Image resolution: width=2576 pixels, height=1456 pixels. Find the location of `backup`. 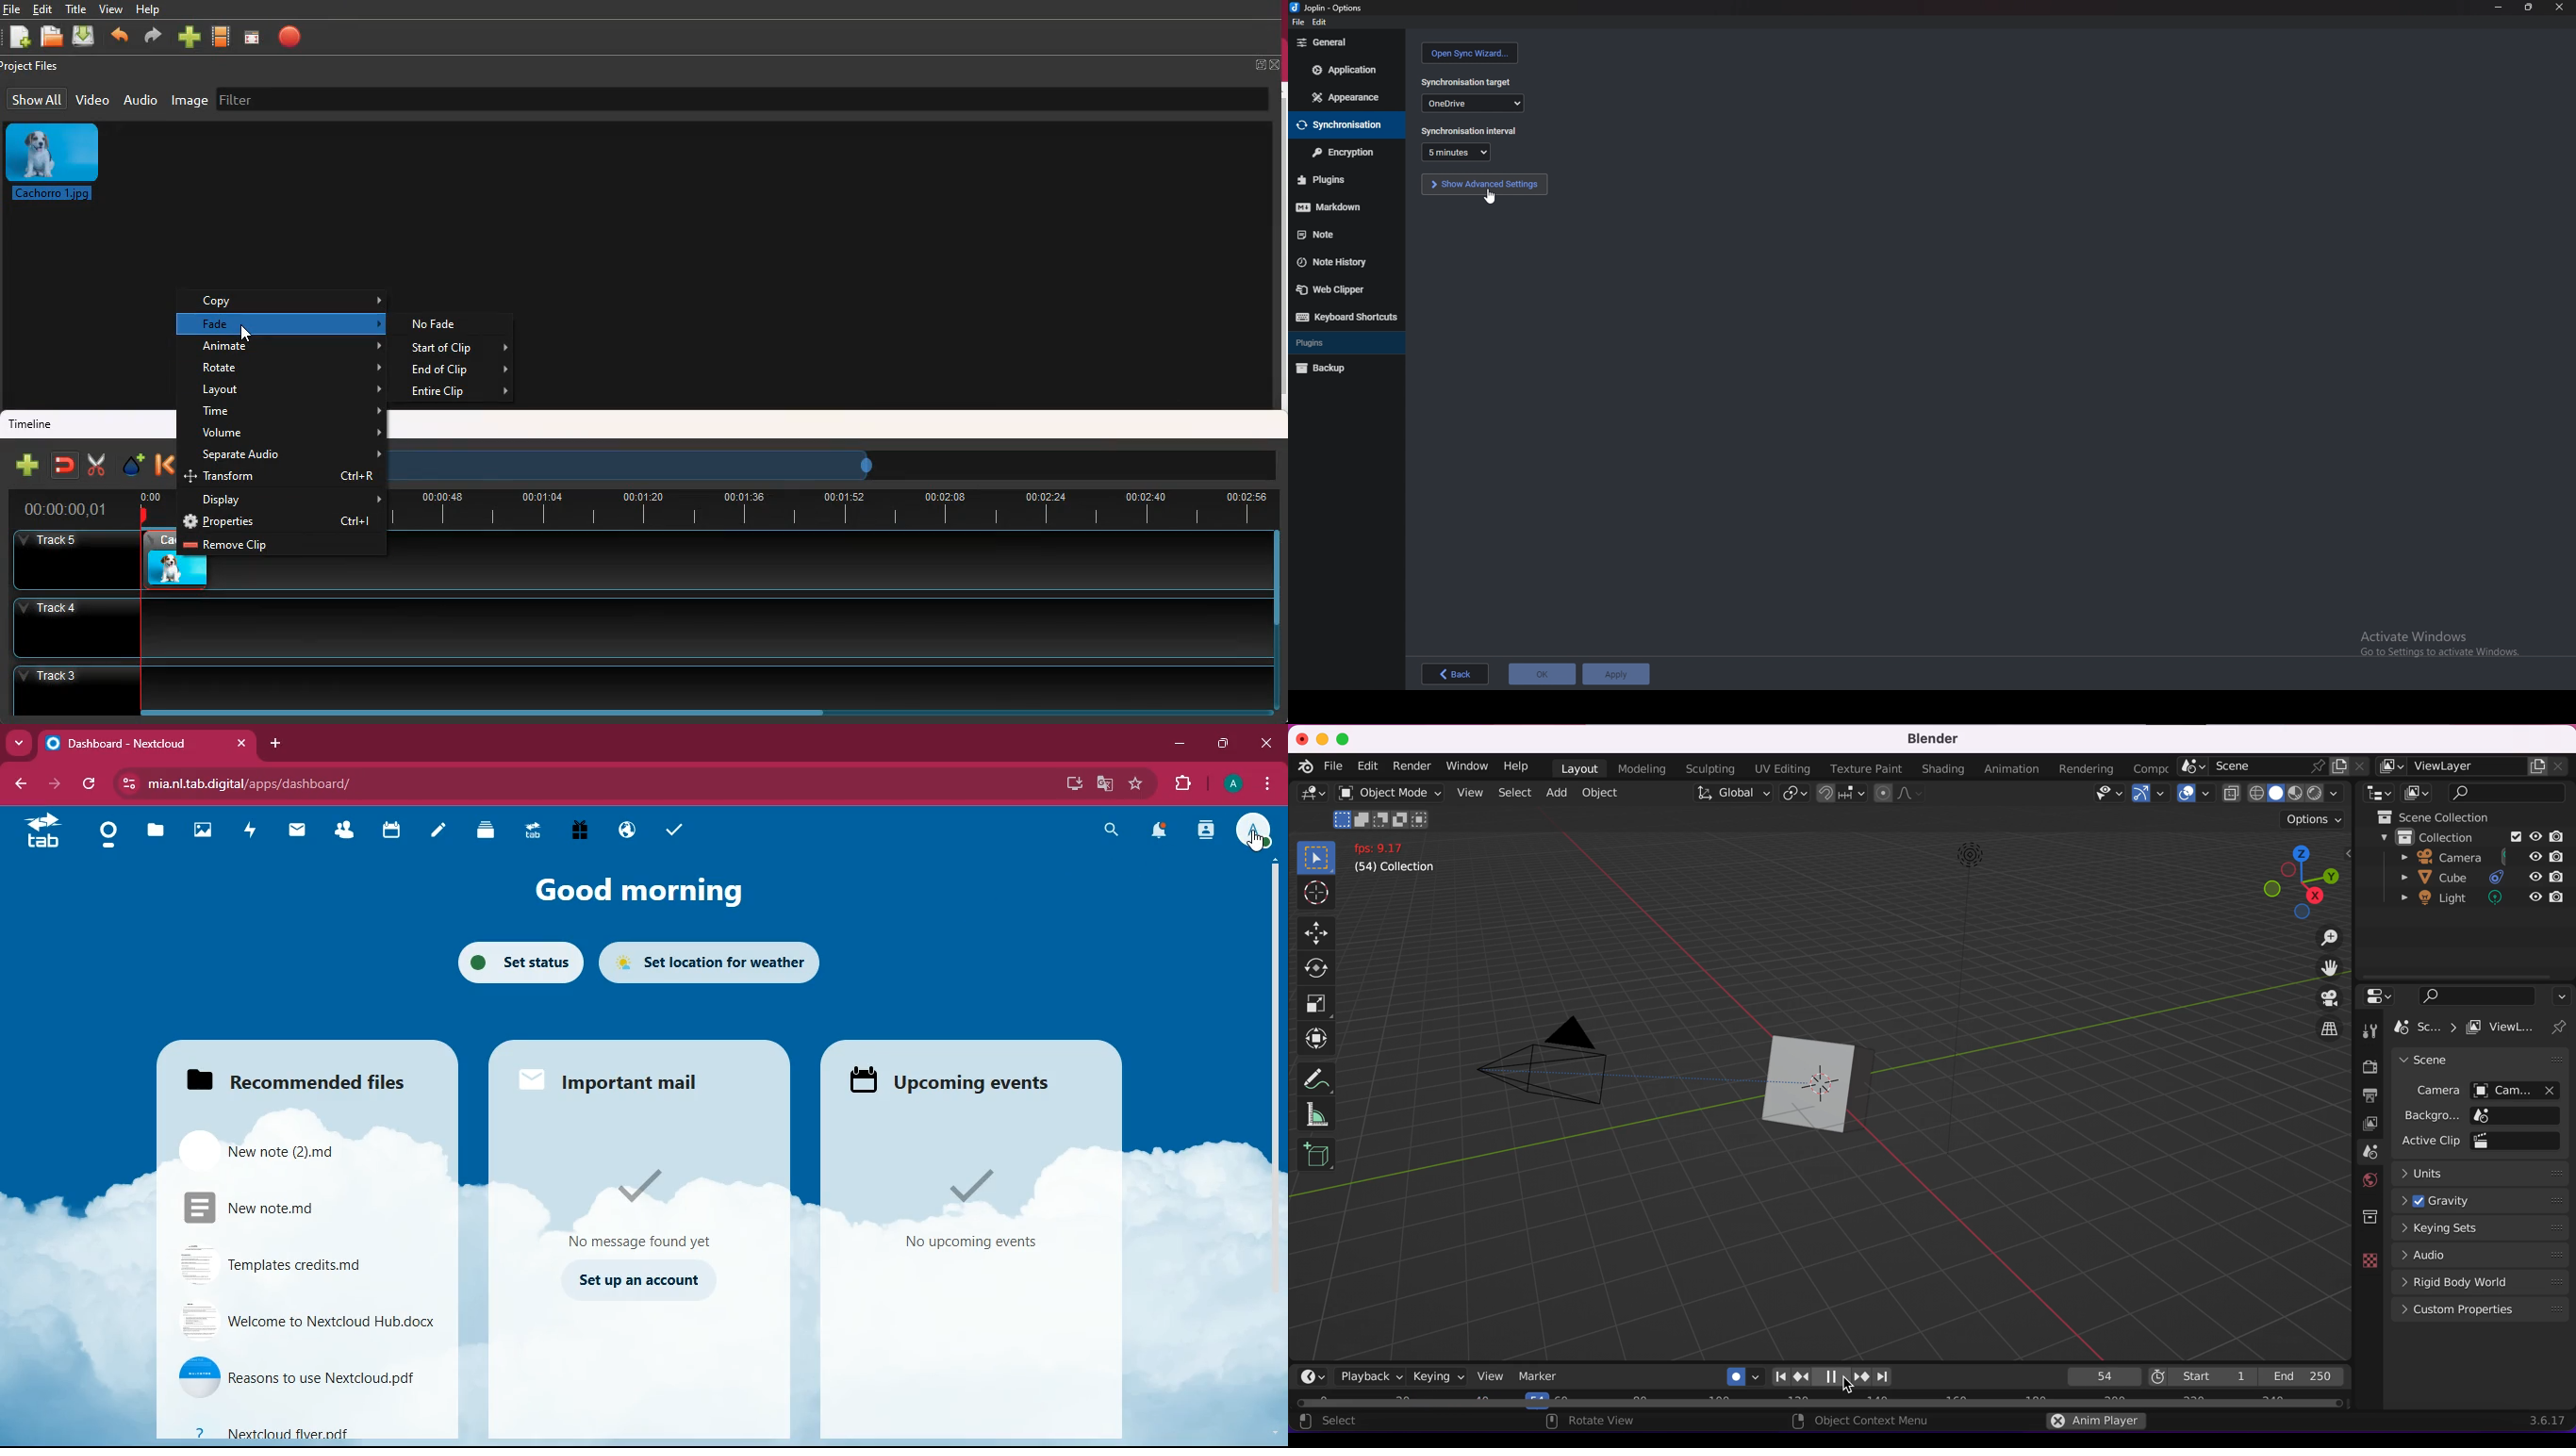

backup is located at coordinates (1342, 368).